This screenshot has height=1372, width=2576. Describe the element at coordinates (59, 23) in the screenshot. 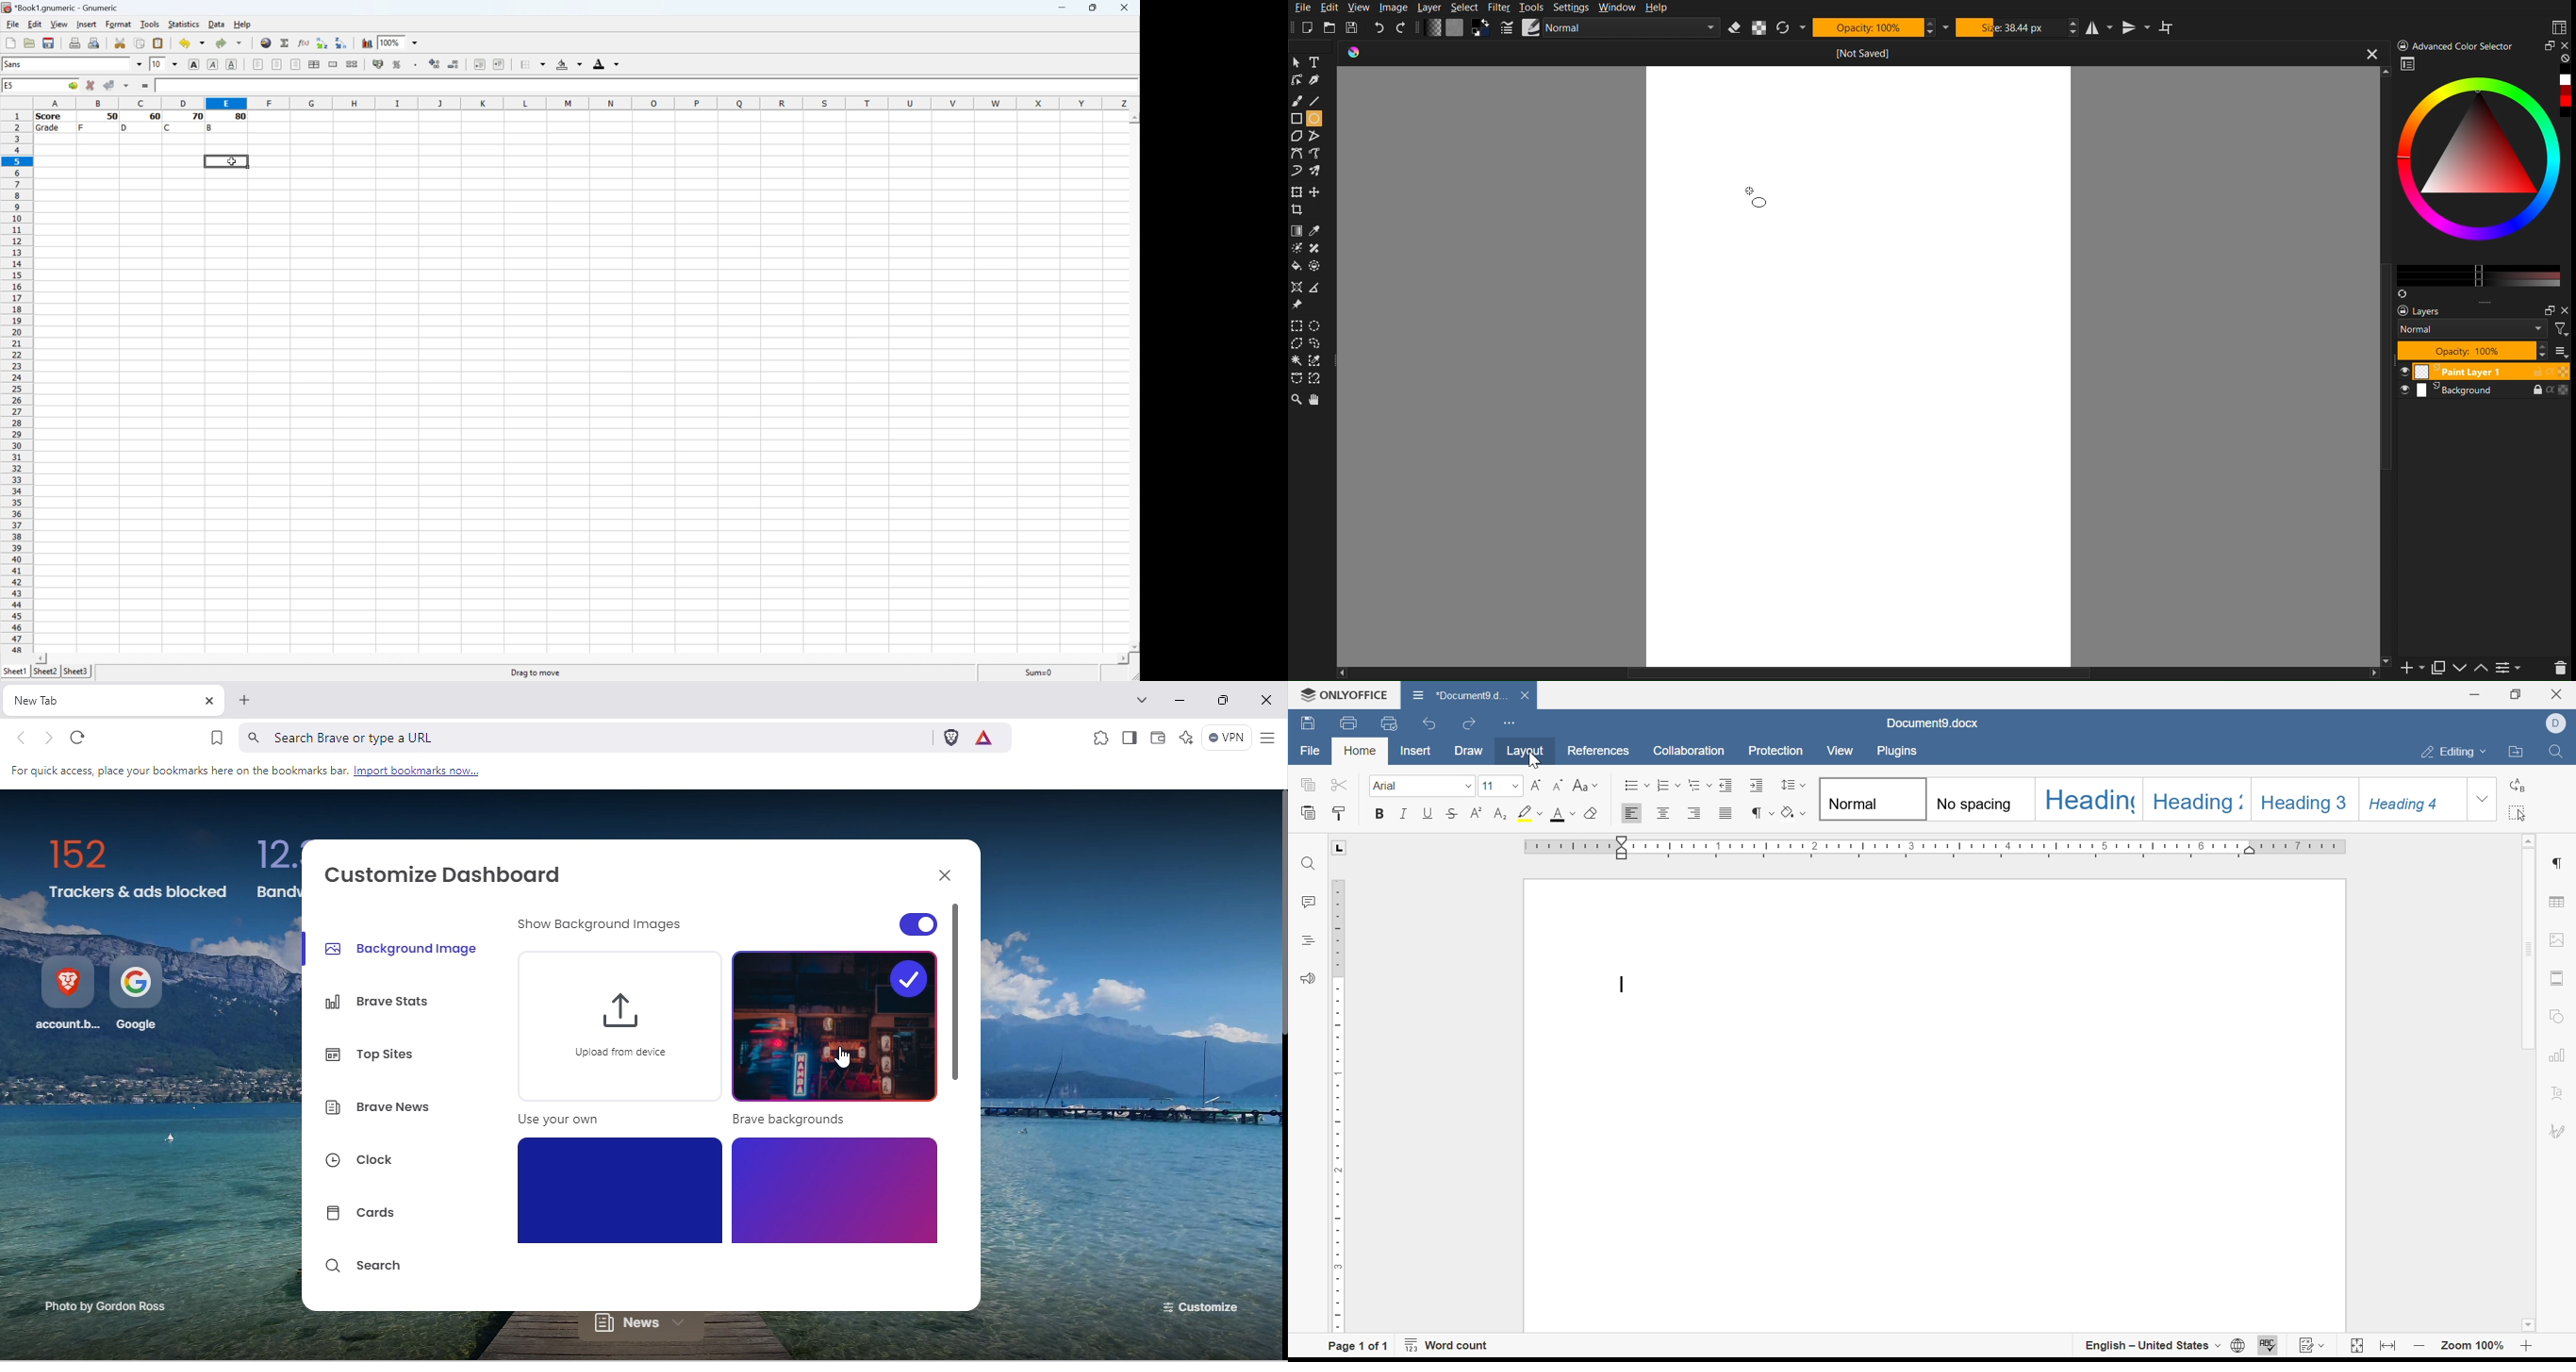

I see `View` at that location.